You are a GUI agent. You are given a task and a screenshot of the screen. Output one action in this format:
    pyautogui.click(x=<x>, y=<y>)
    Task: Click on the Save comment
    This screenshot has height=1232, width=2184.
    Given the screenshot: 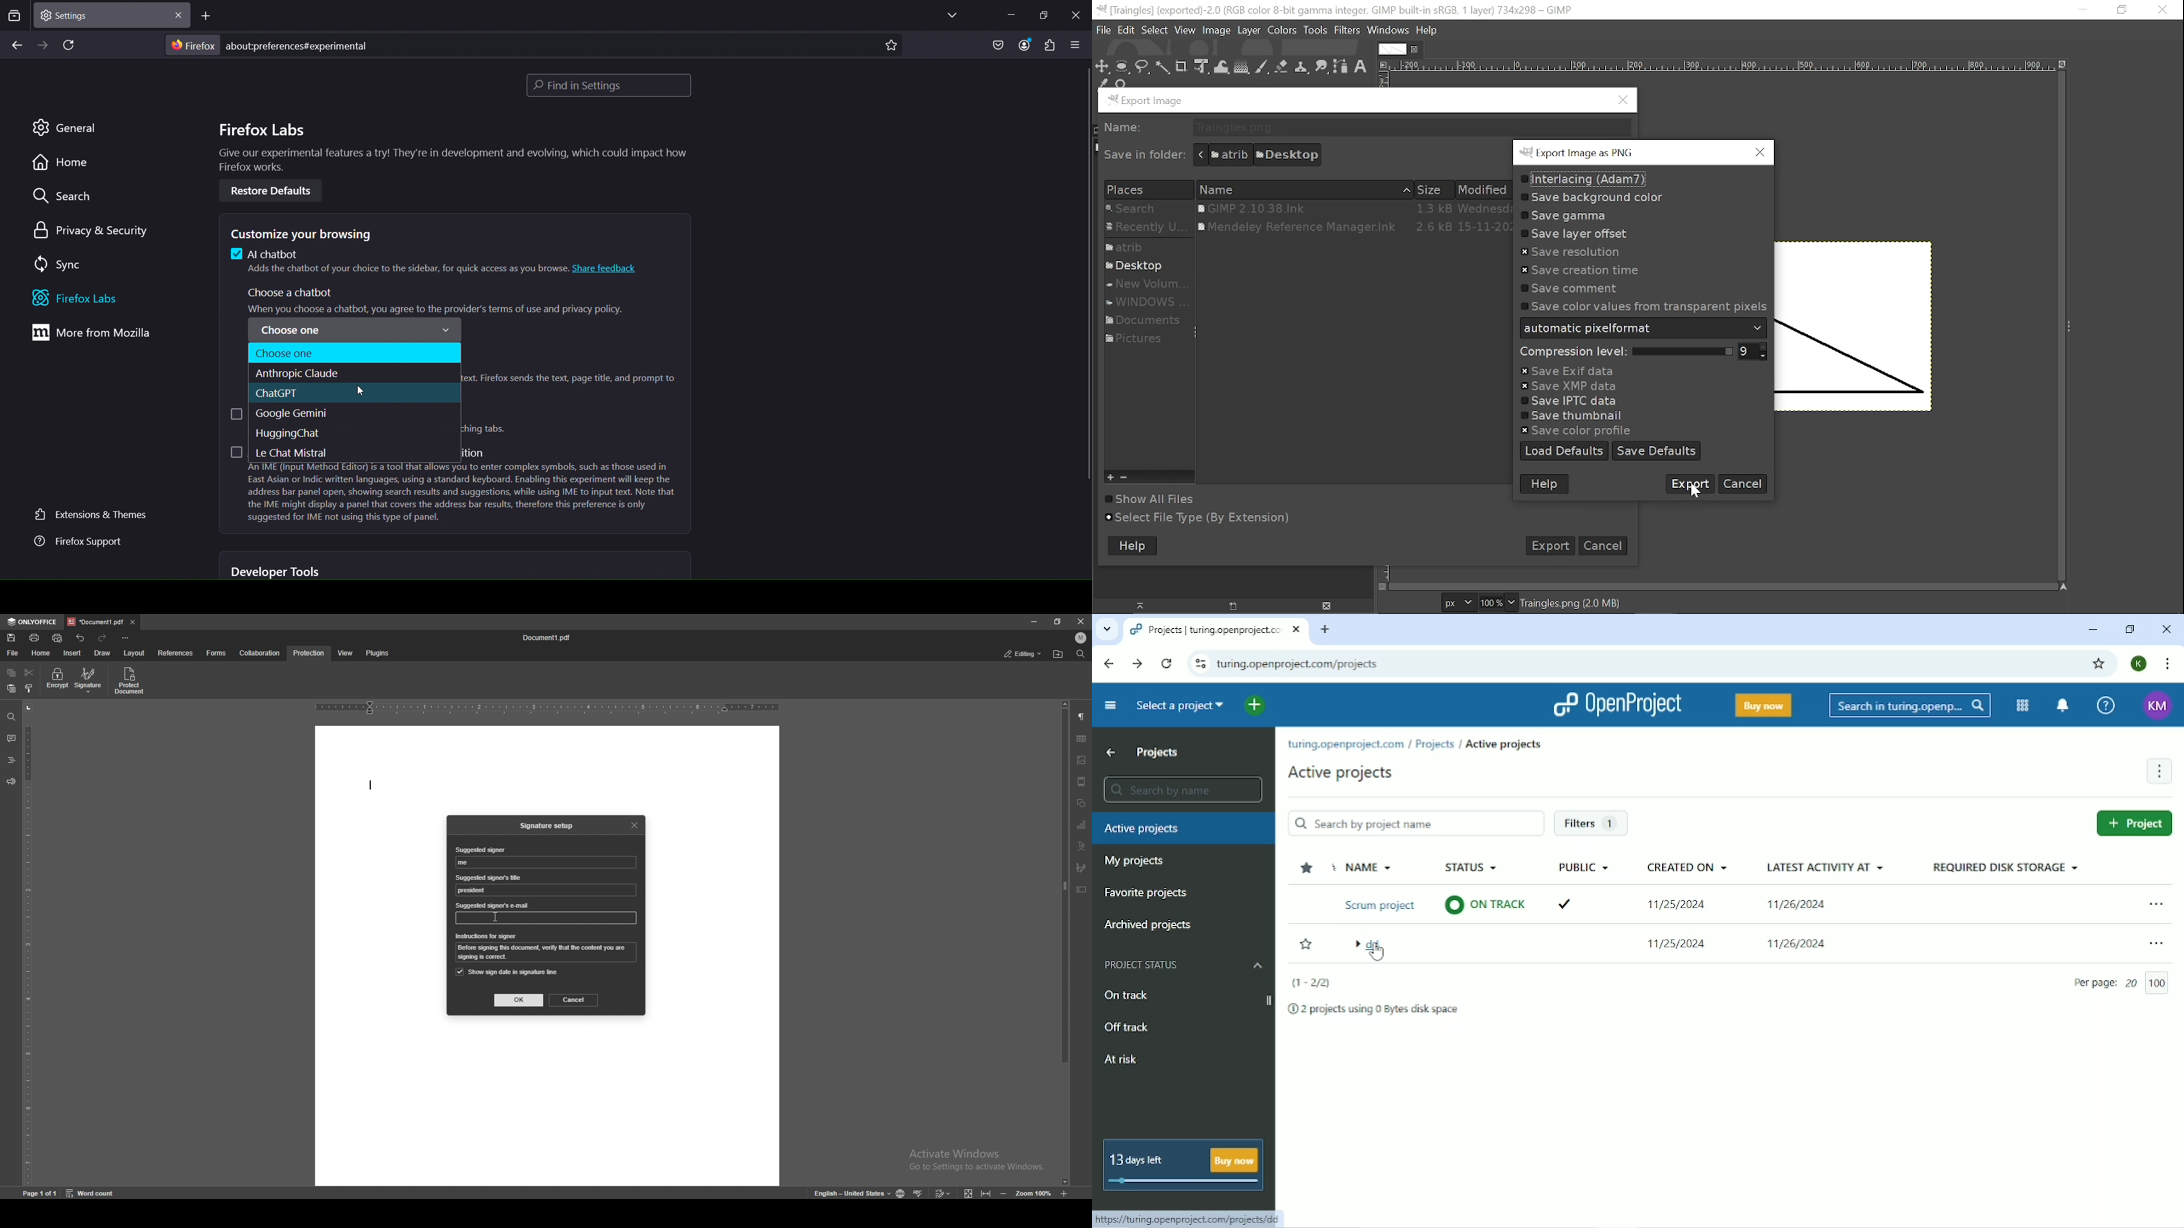 What is the action you would take?
    pyautogui.click(x=1570, y=288)
    